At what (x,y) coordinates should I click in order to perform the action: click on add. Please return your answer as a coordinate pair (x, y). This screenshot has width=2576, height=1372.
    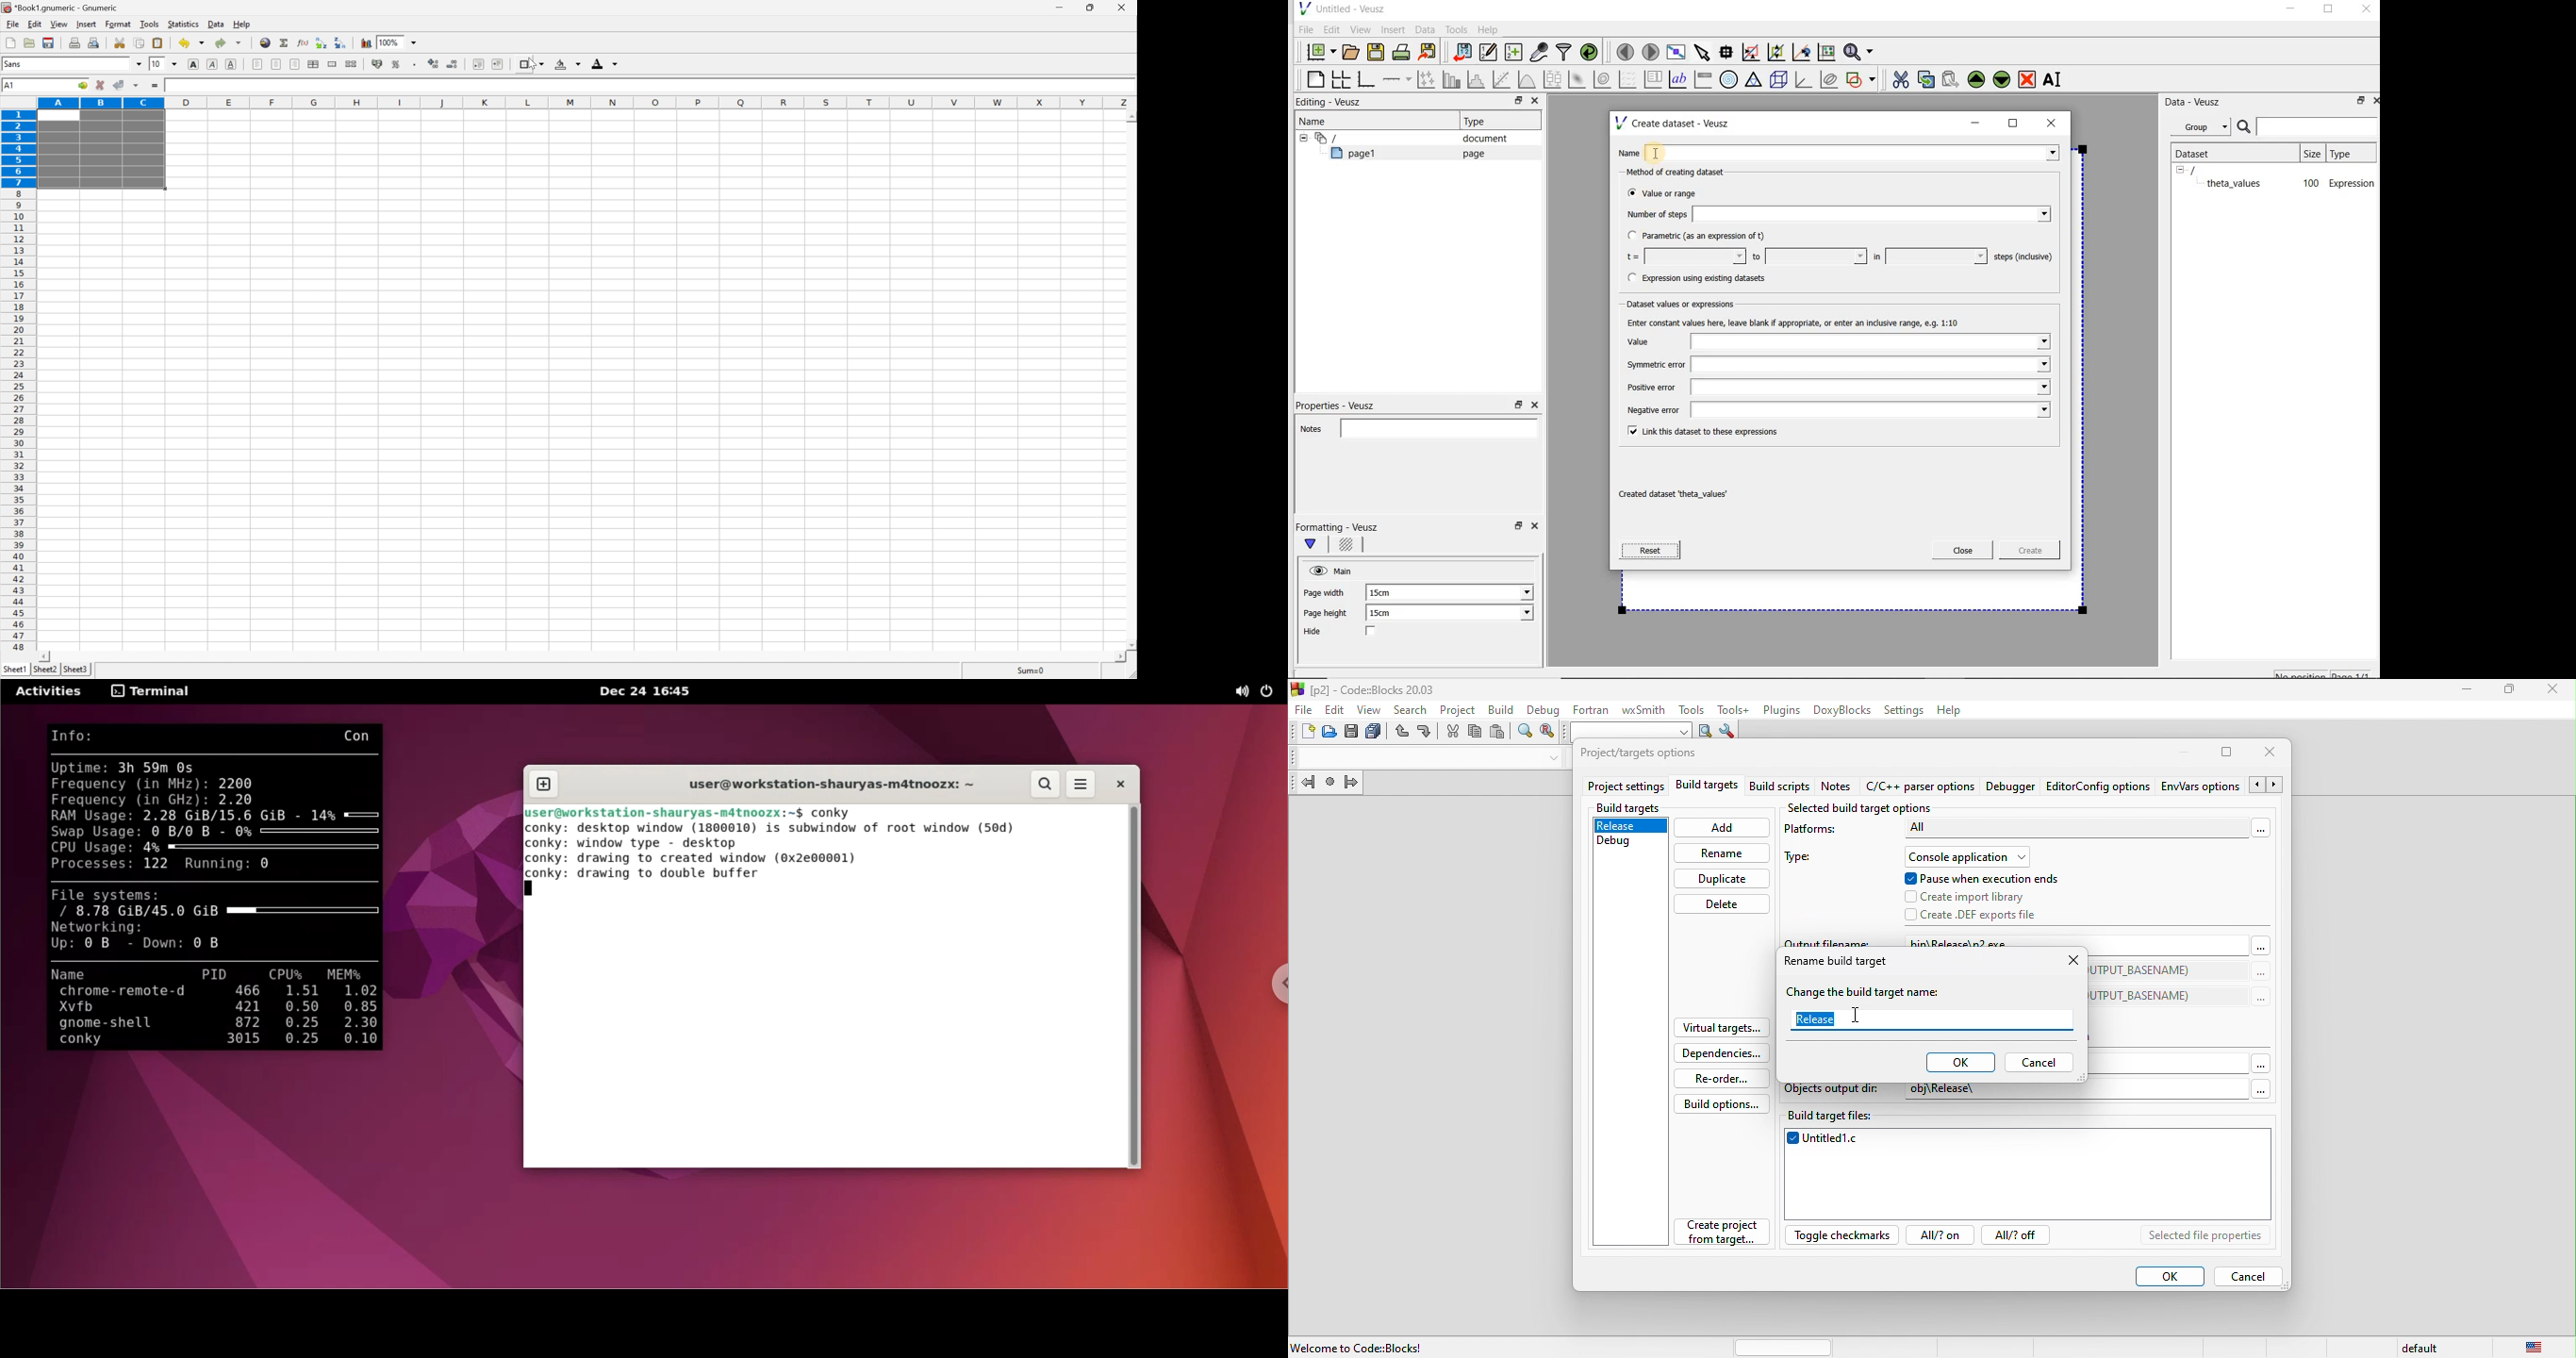
    Looking at the image, I should click on (1723, 828).